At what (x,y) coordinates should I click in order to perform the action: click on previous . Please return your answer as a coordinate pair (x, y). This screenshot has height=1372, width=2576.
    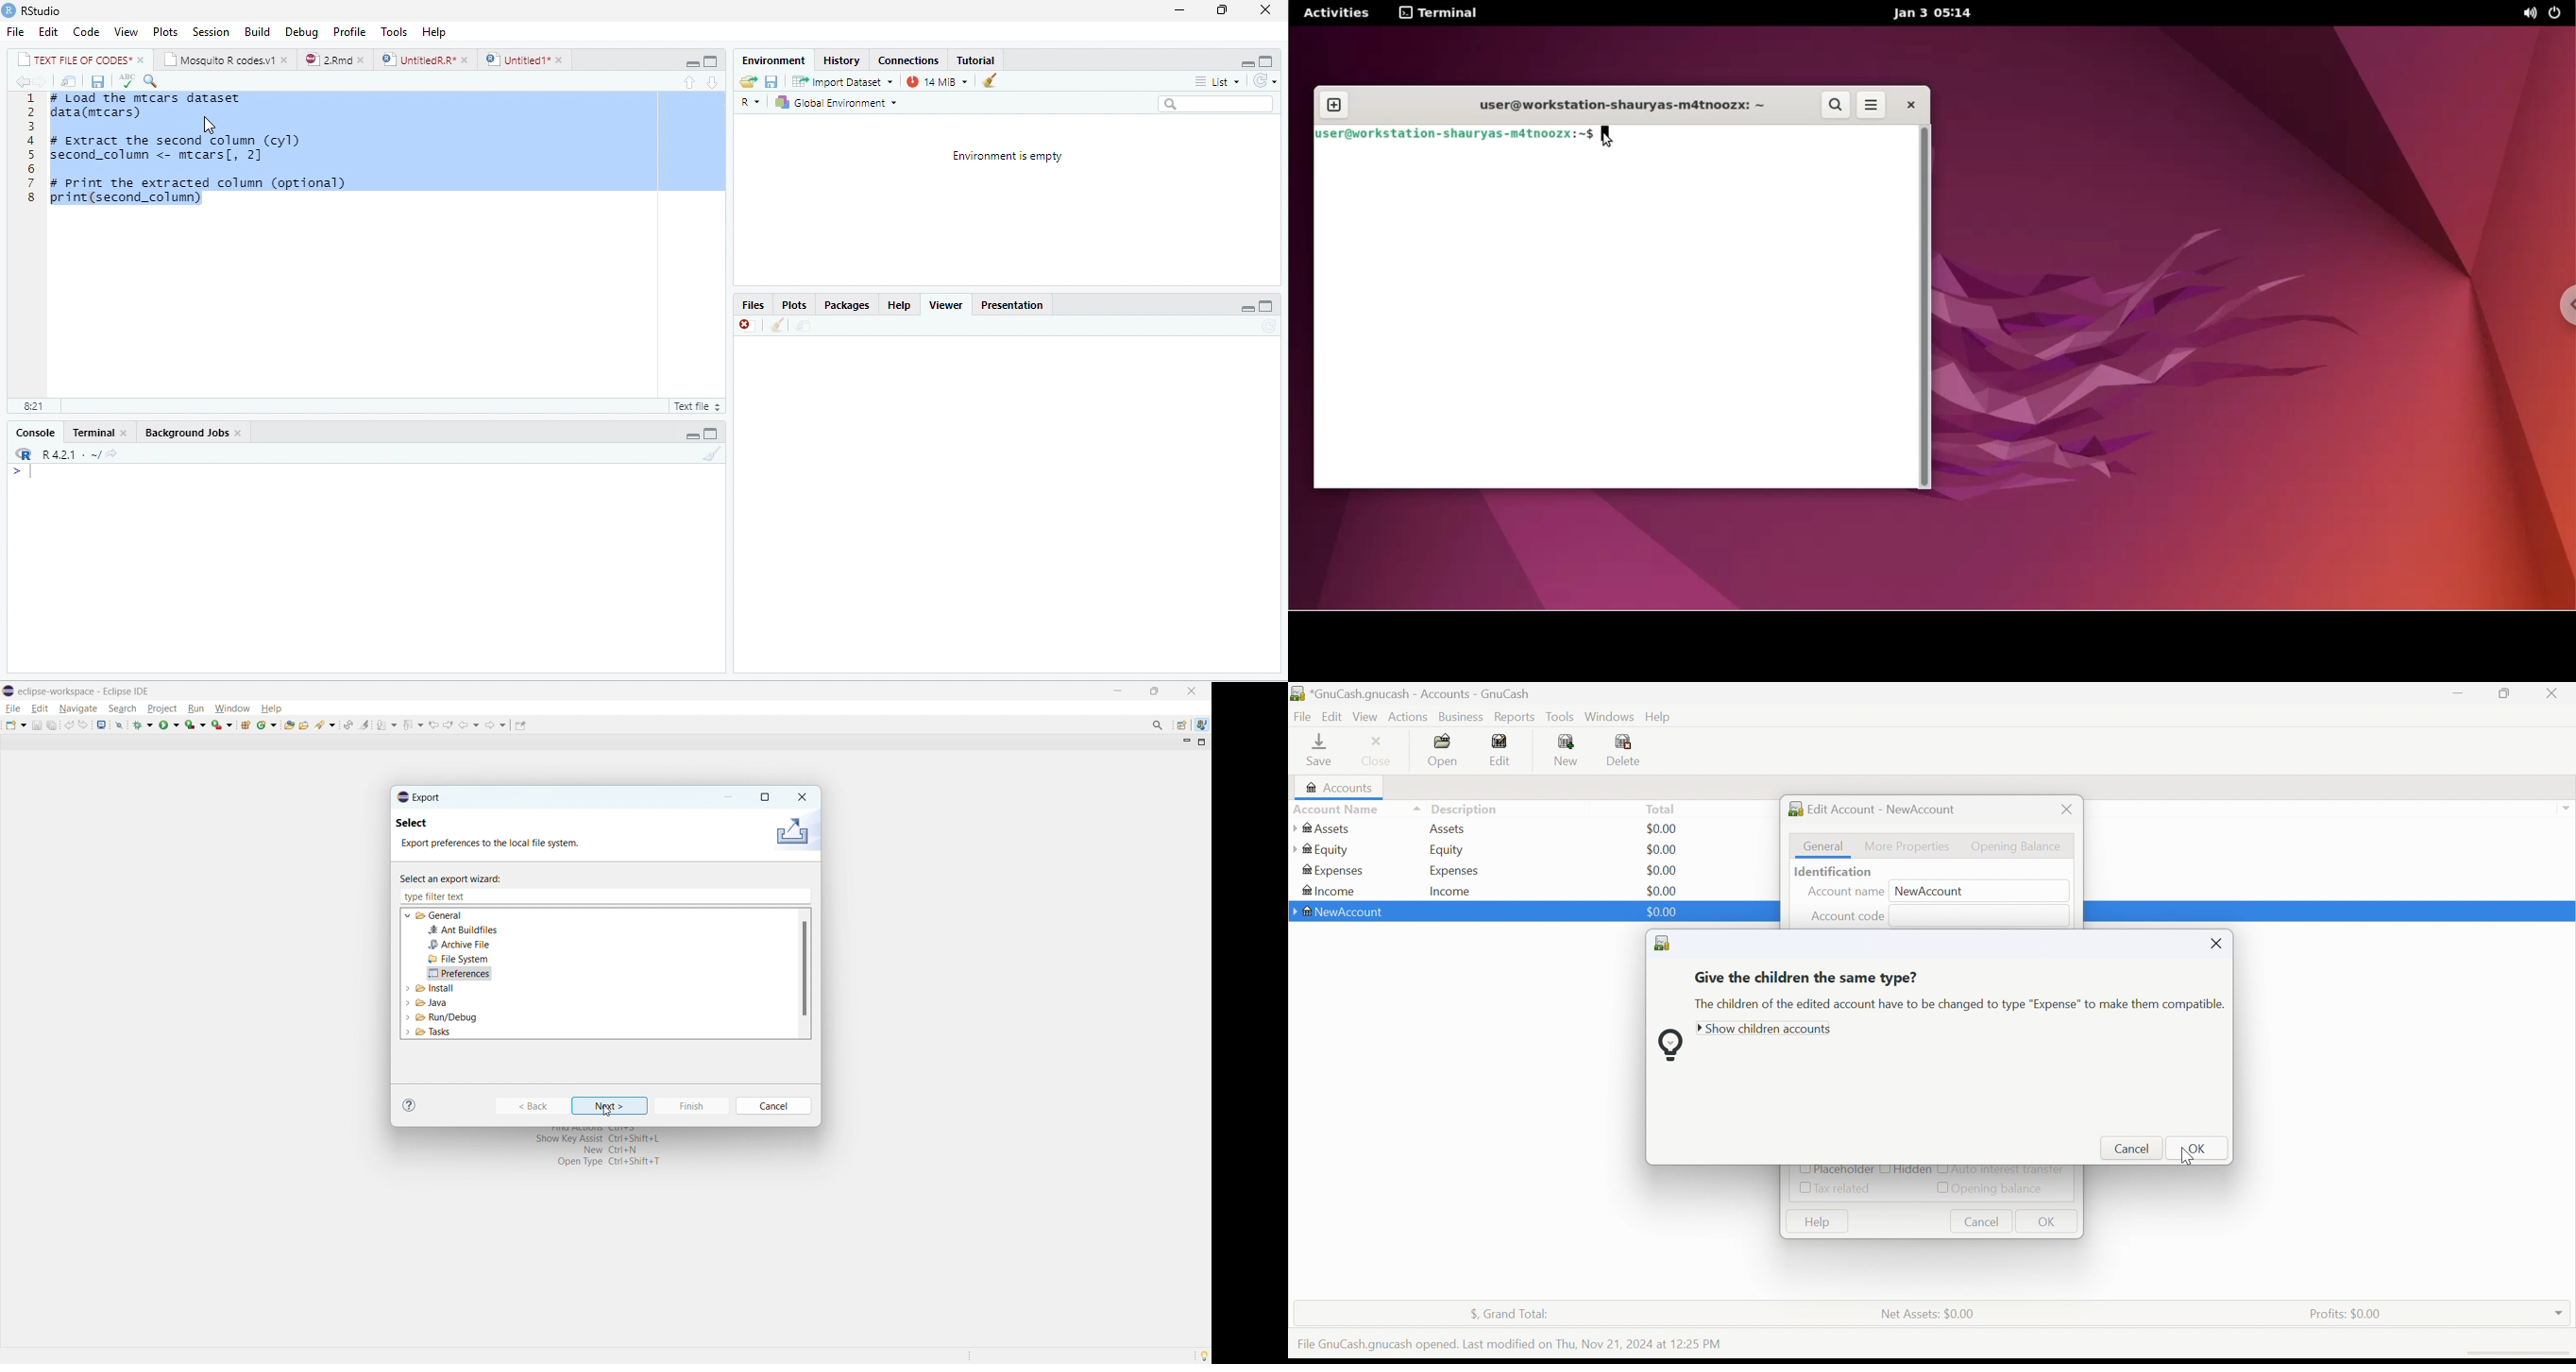
    Looking at the image, I should click on (21, 81).